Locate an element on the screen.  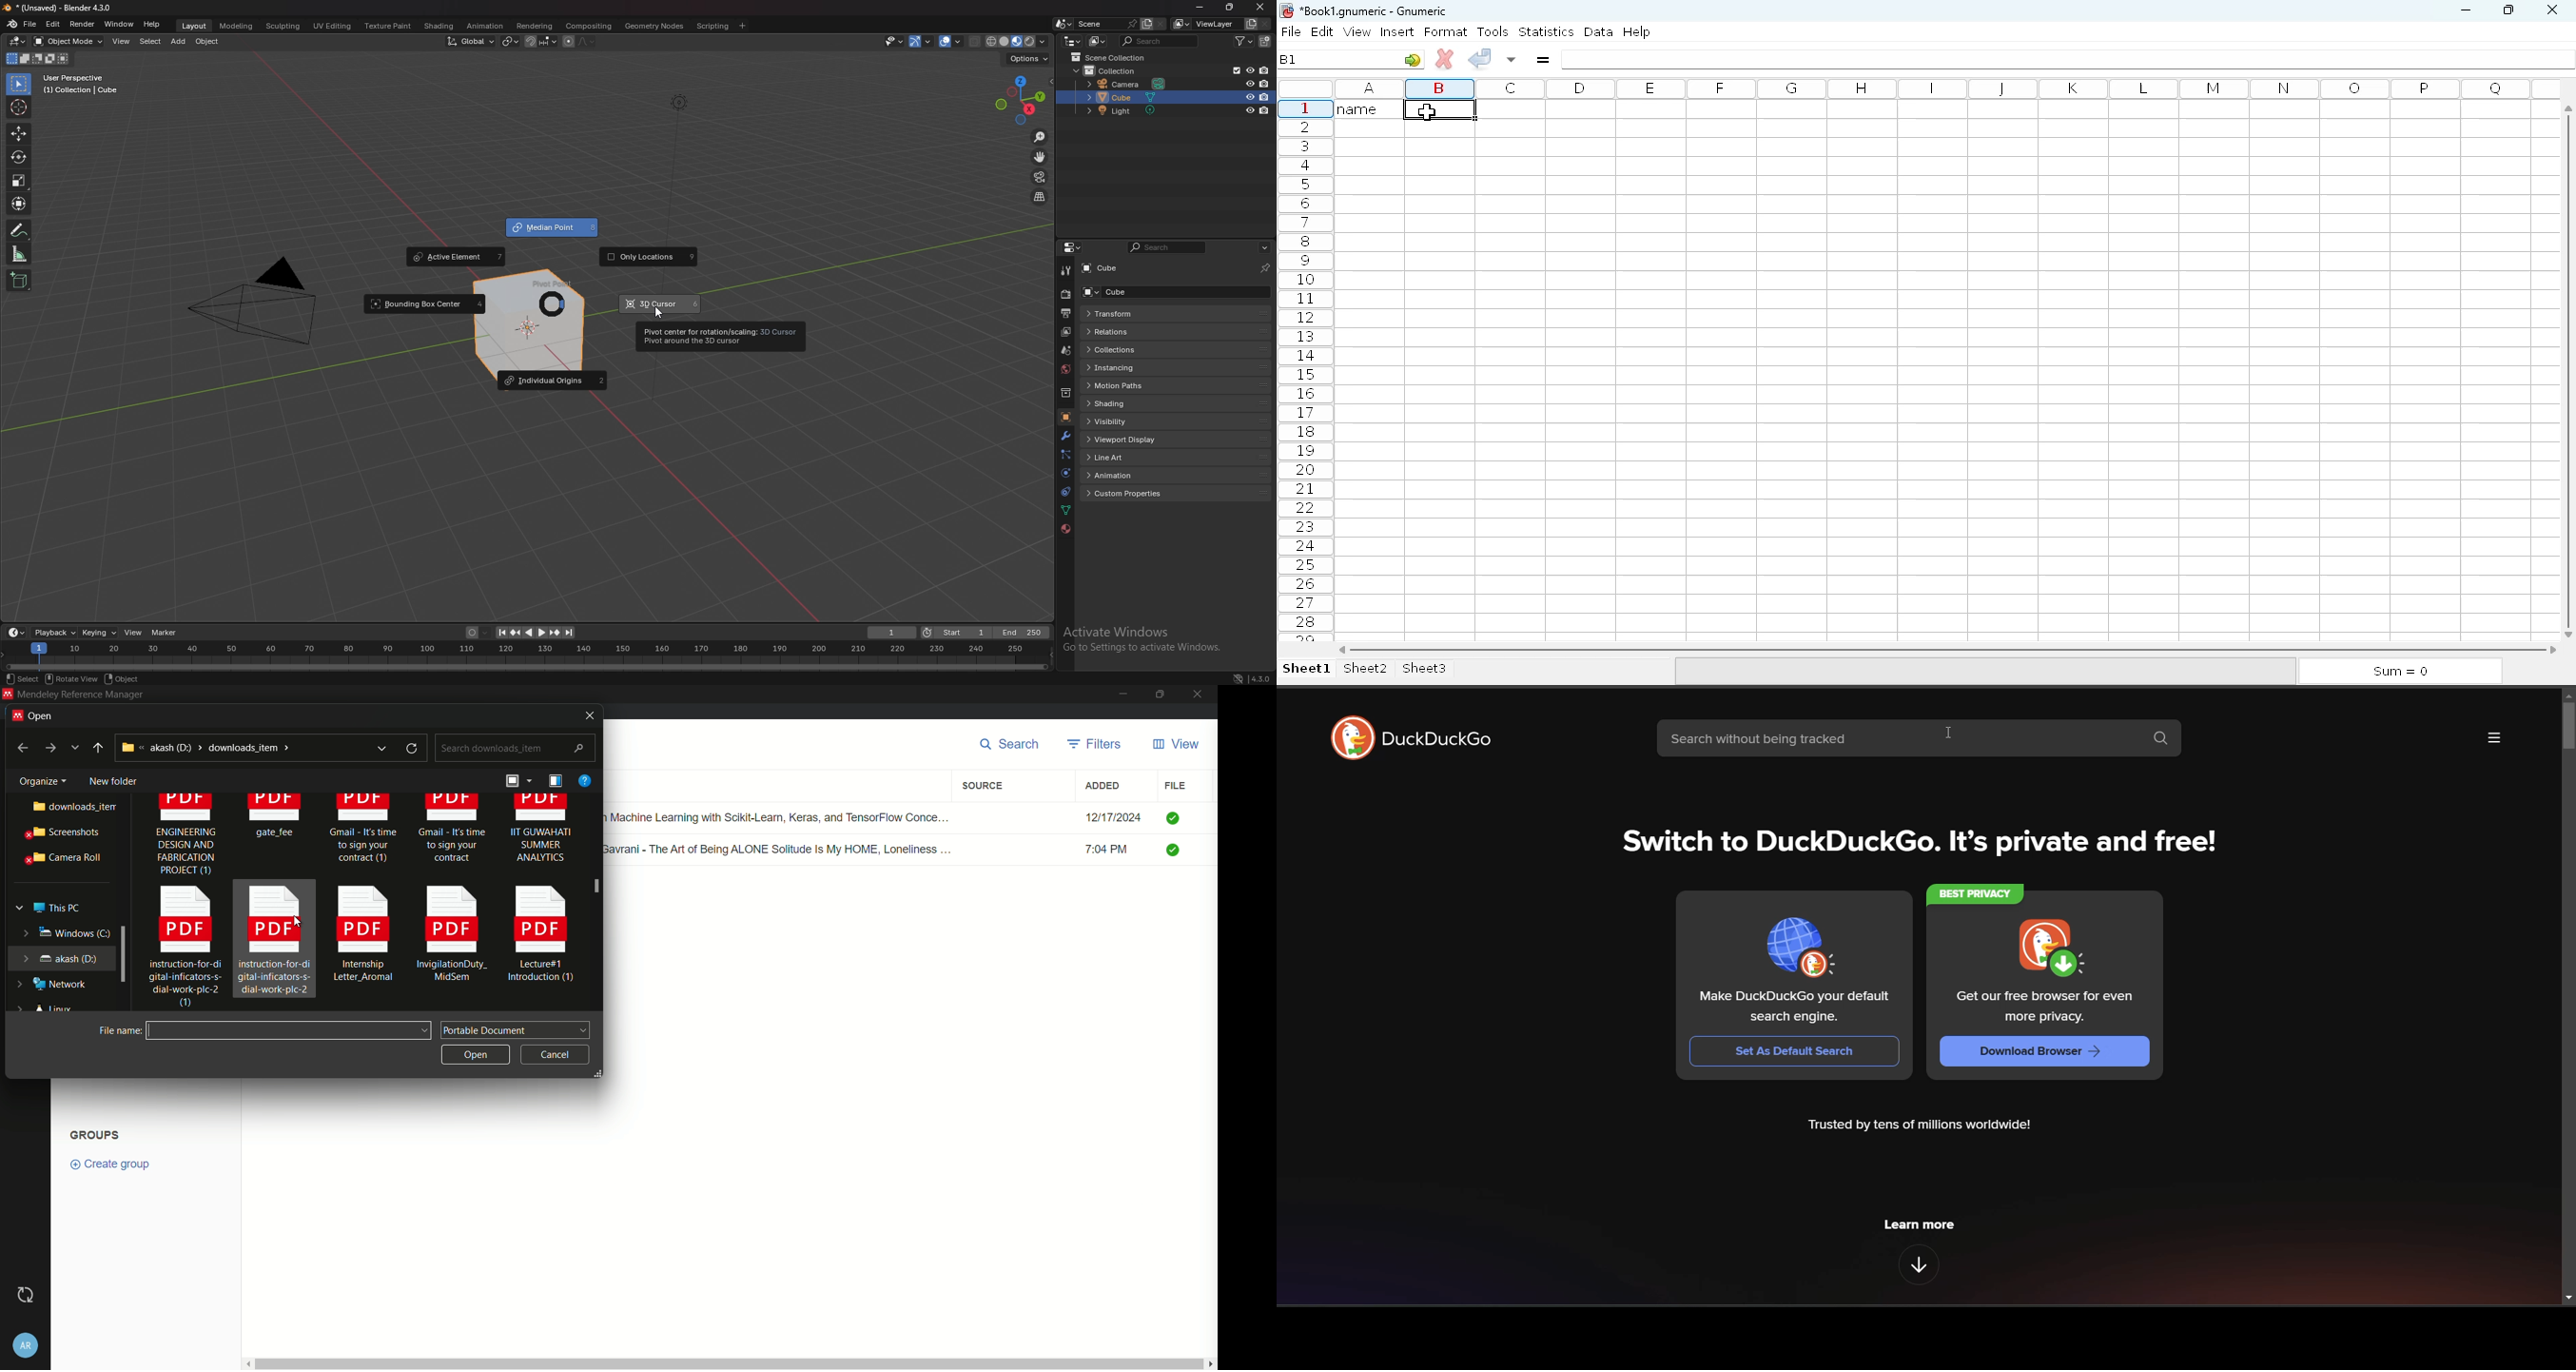
Internship
Letter Aromal is located at coordinates (359, 938).